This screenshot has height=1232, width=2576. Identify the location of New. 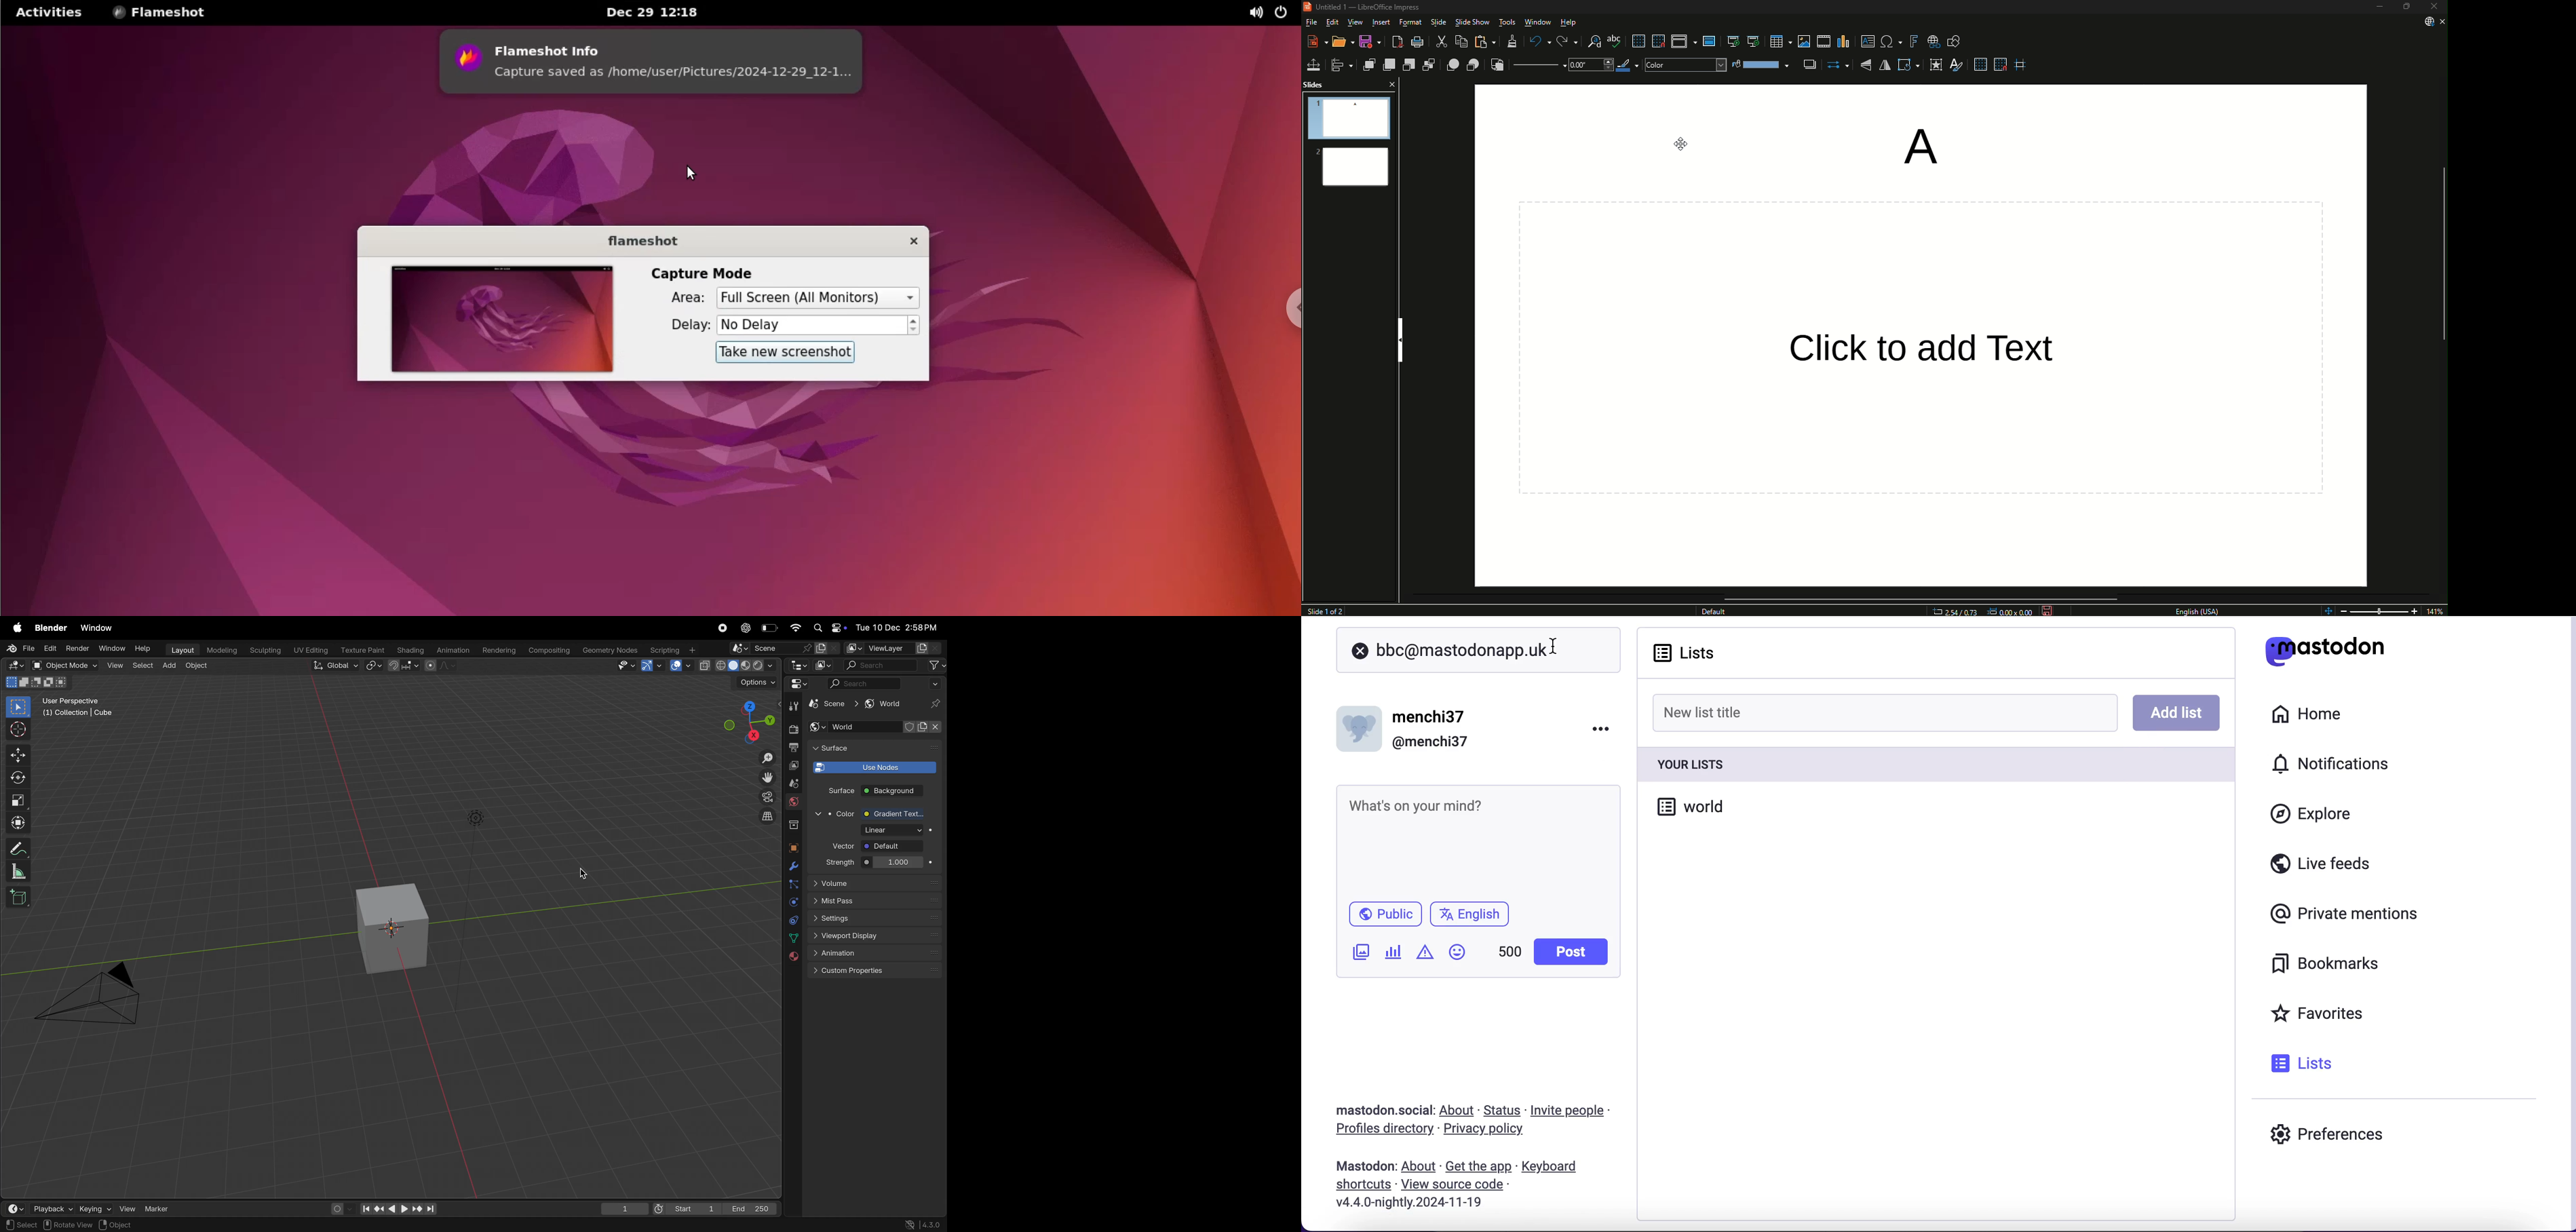
(1315, 42).